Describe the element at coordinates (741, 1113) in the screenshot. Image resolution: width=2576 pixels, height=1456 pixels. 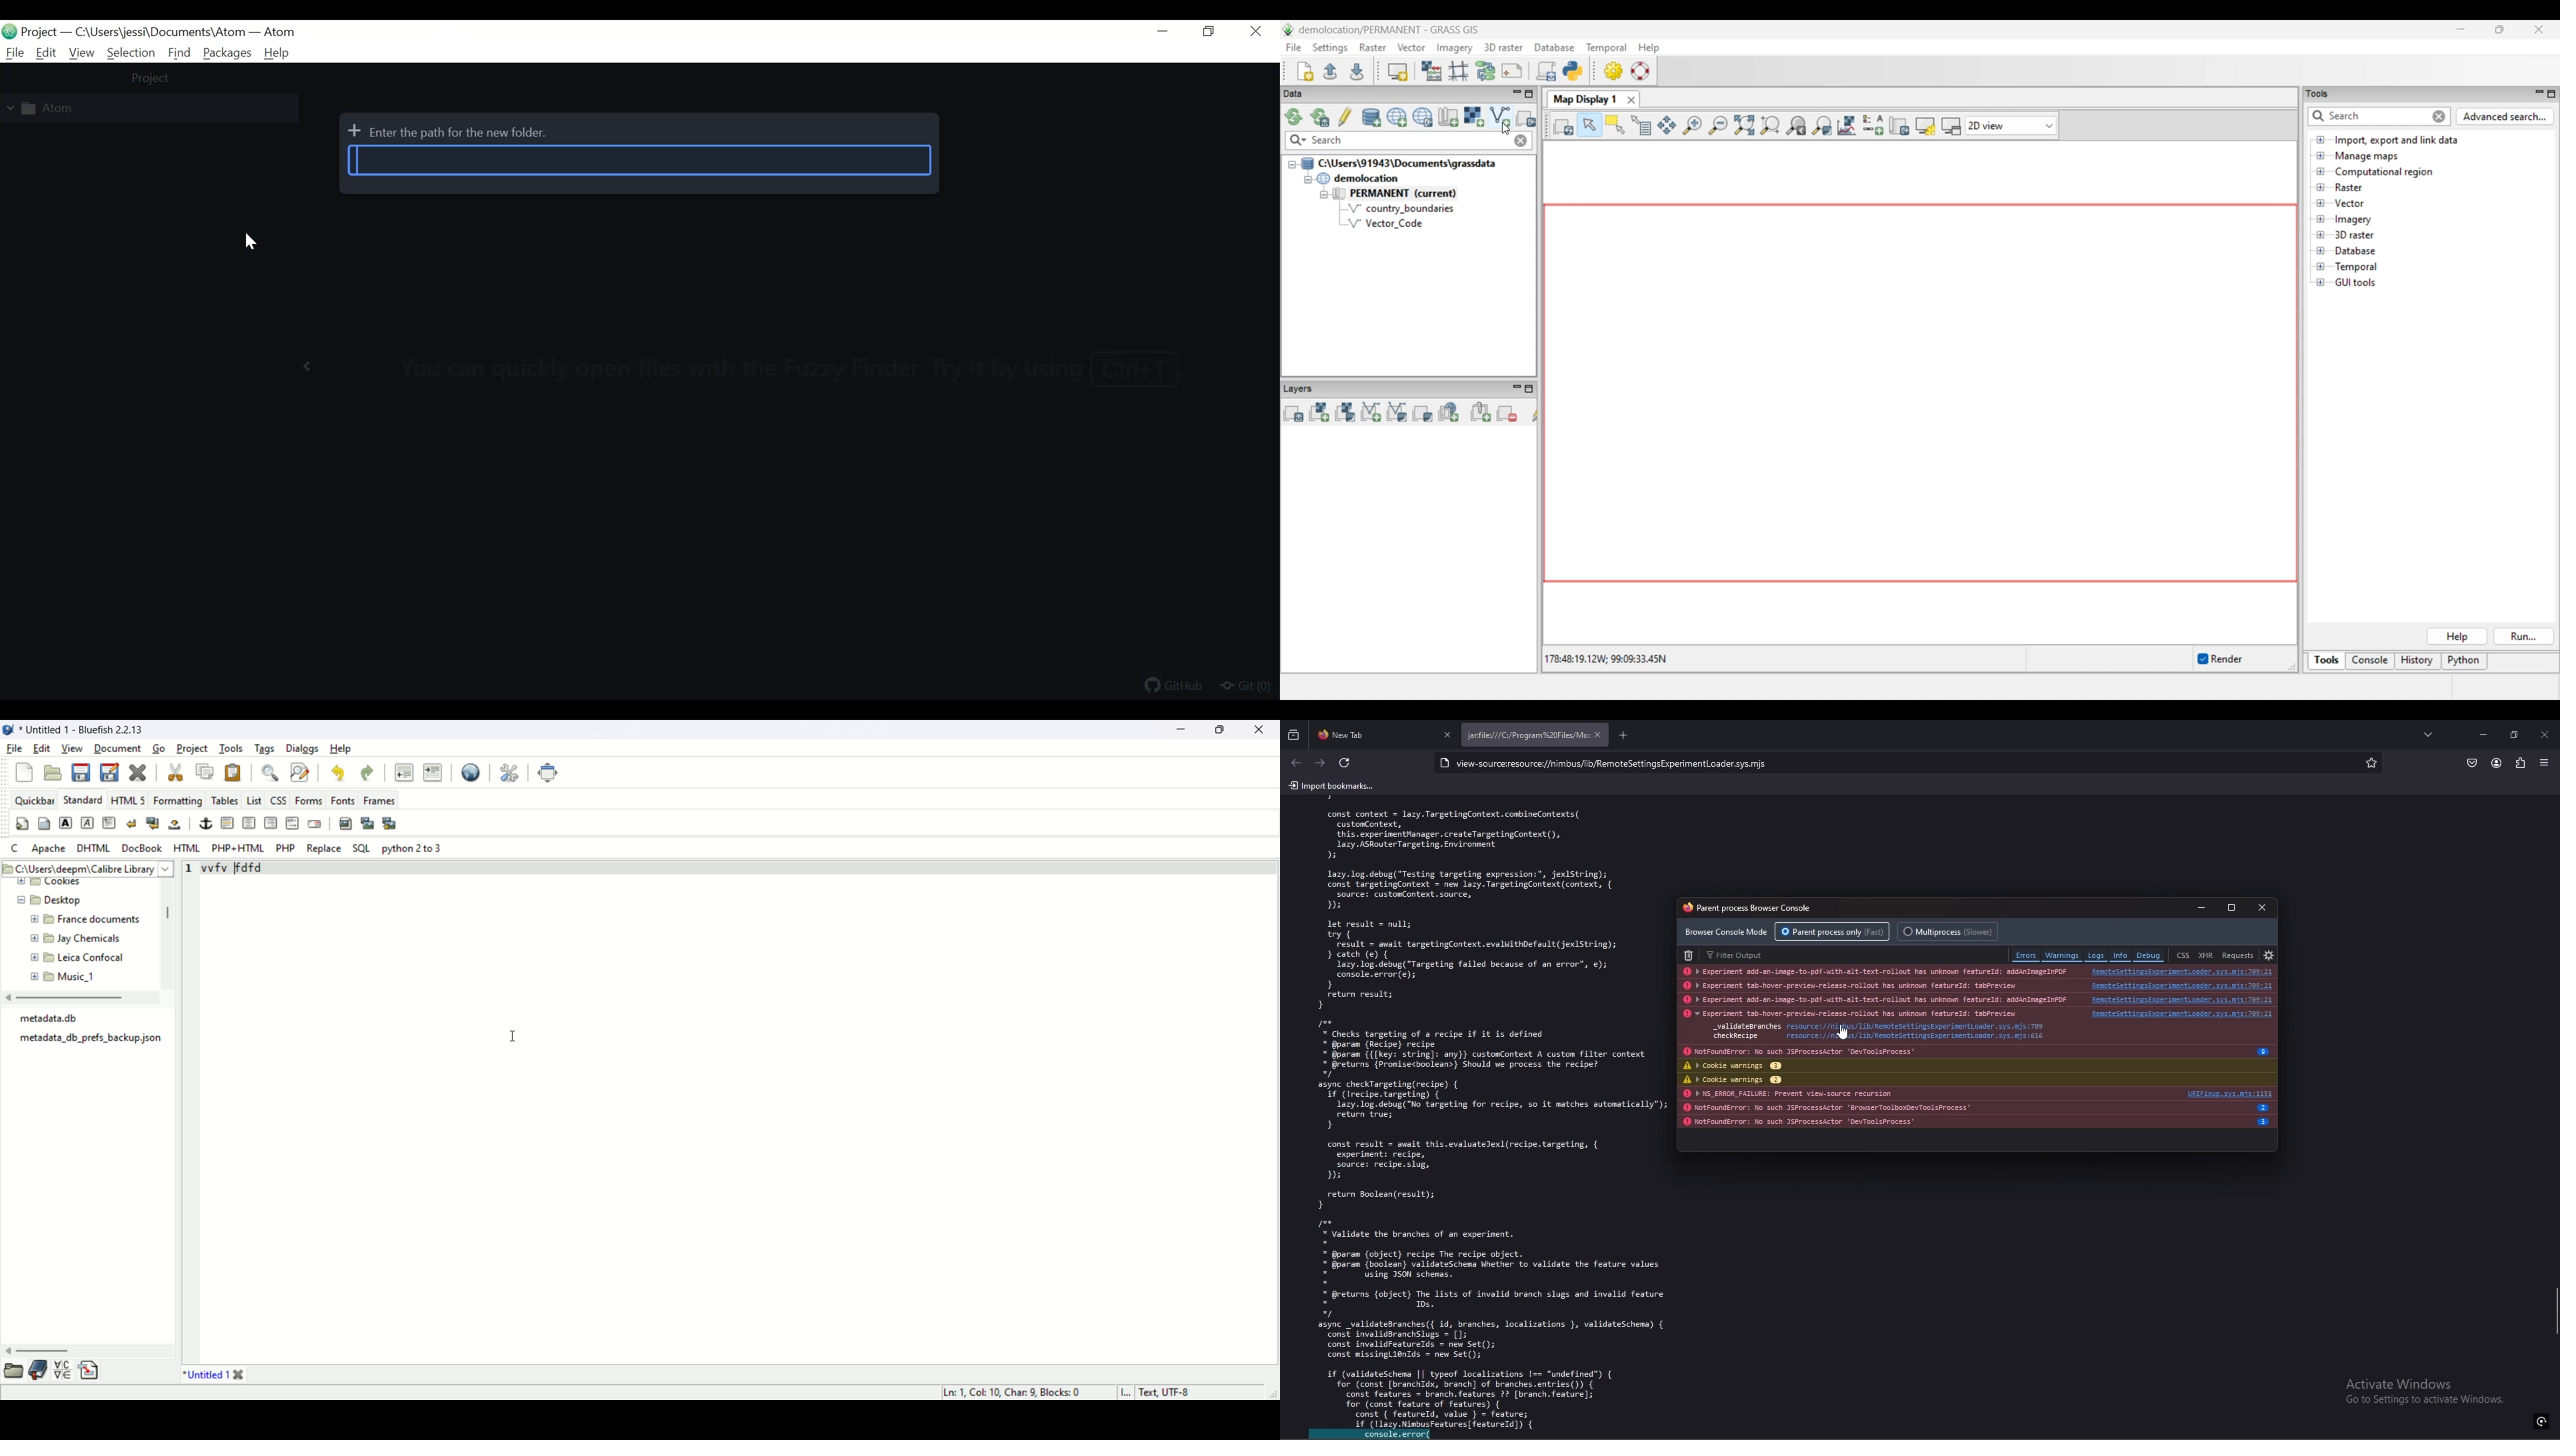
I see `editor` at that location.